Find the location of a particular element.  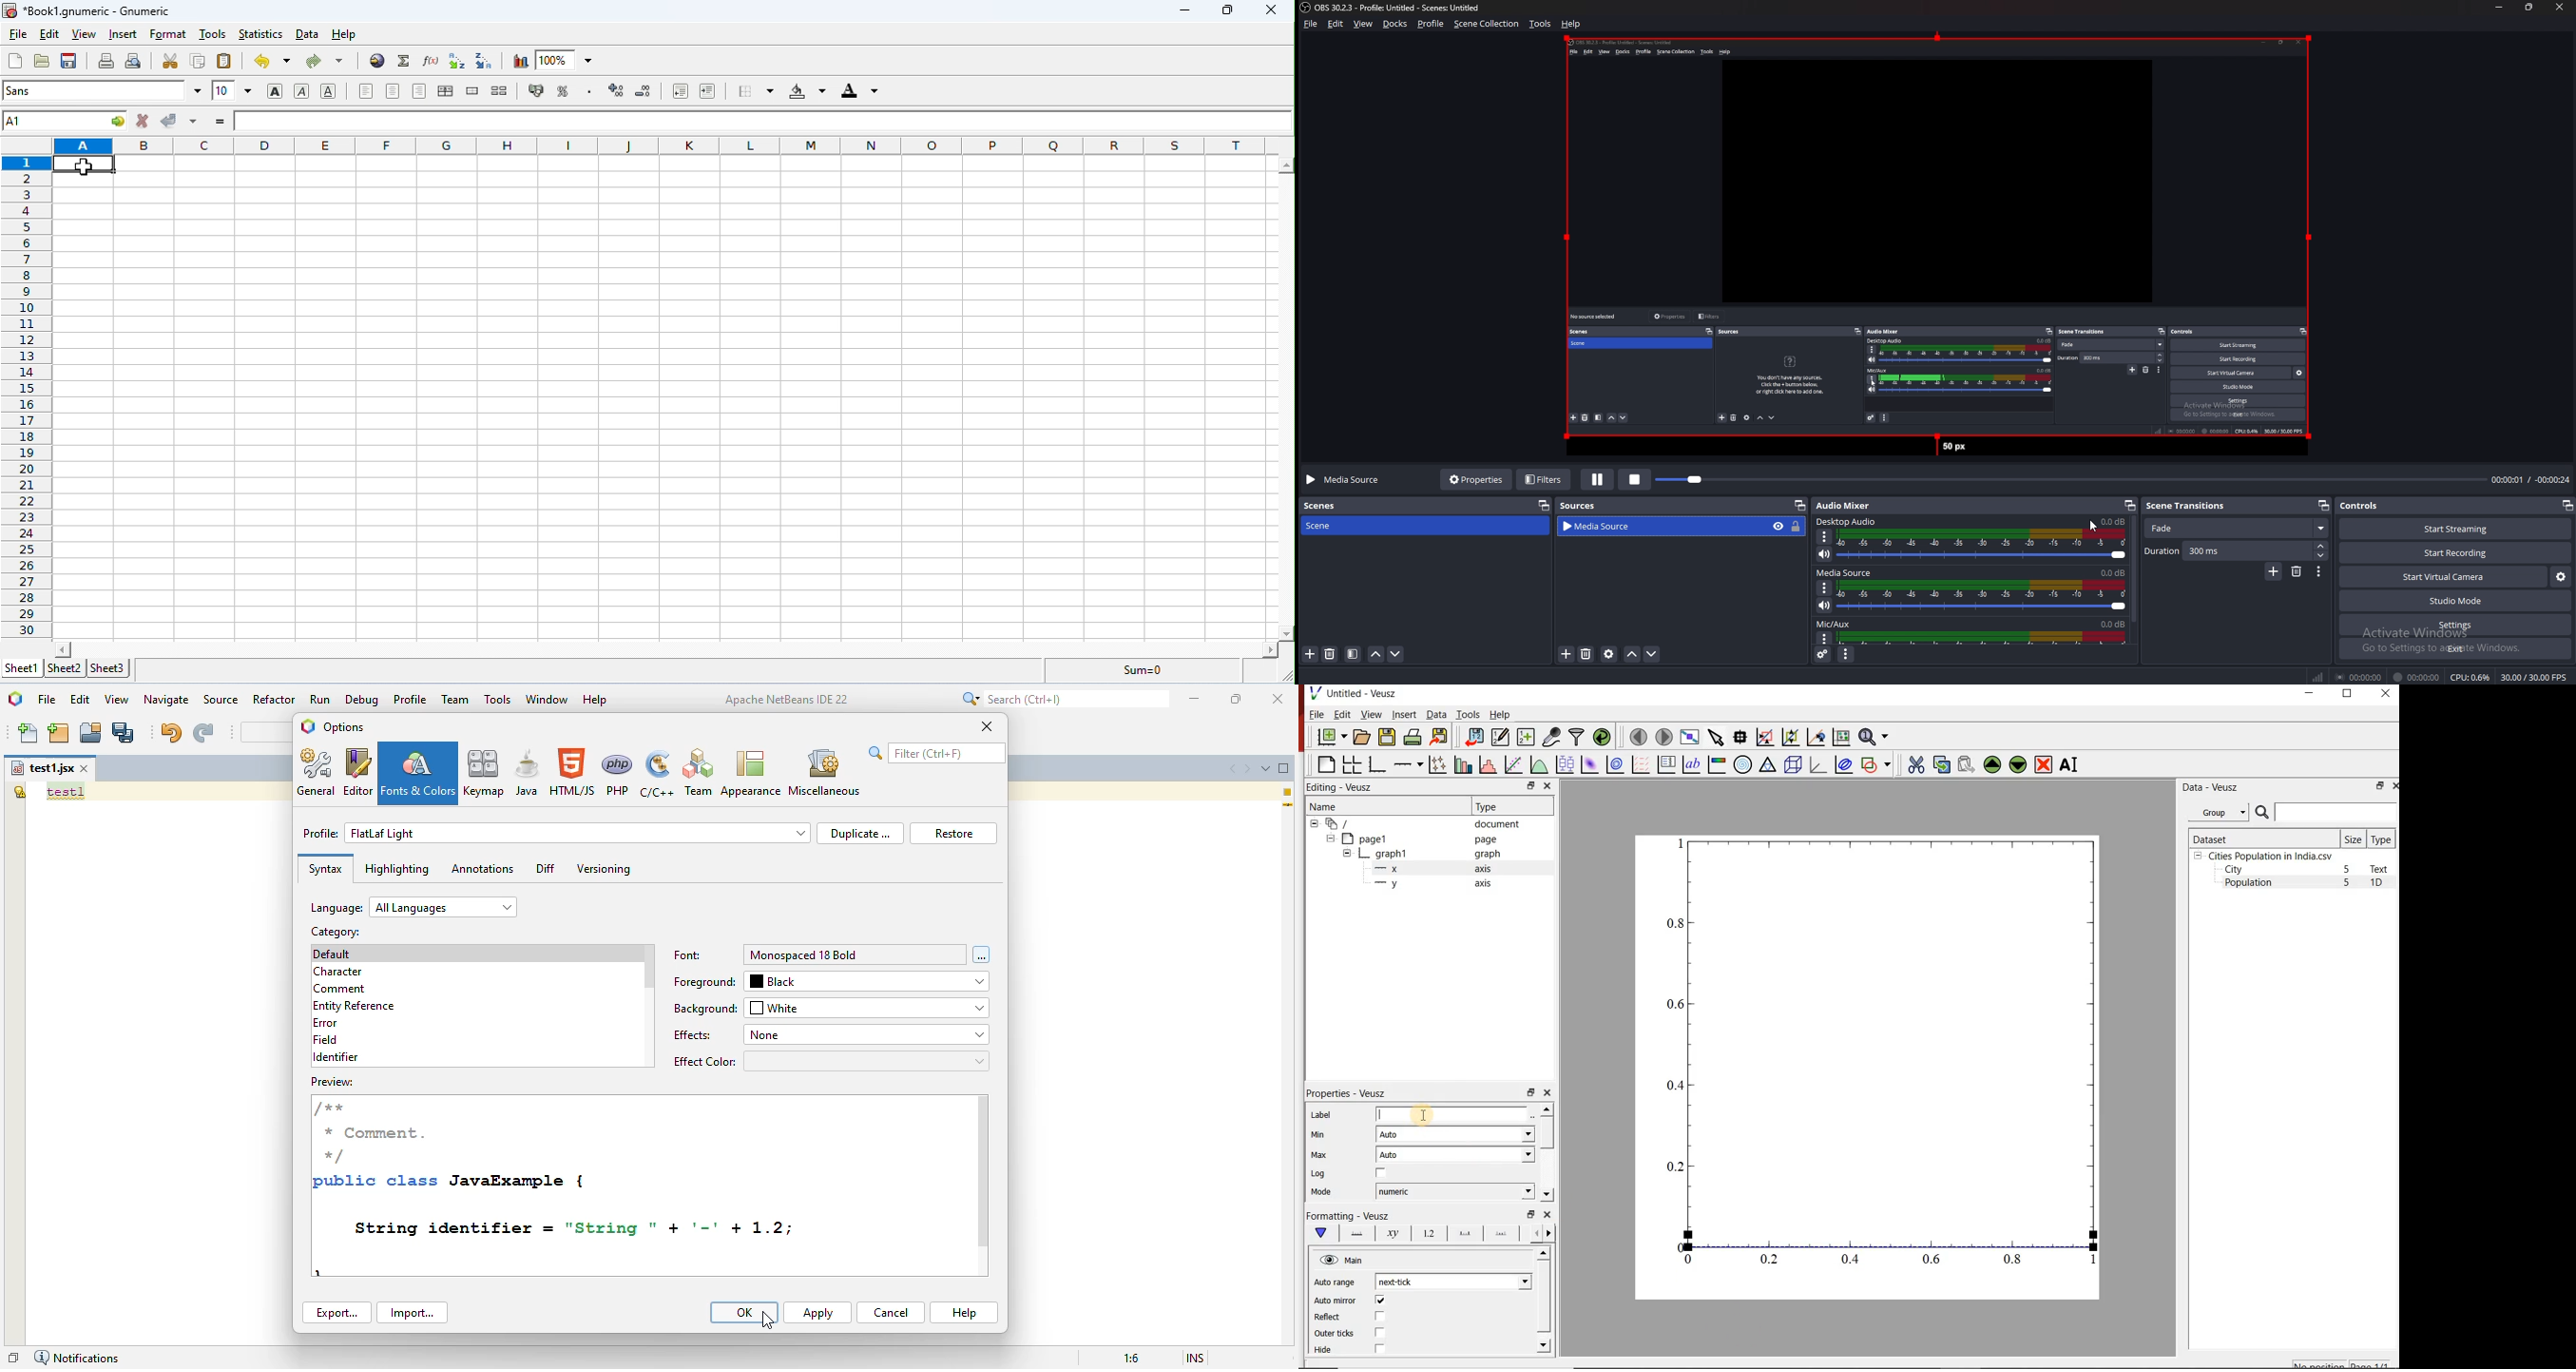

mic/aux properties is located at coordinates (1823, 639).